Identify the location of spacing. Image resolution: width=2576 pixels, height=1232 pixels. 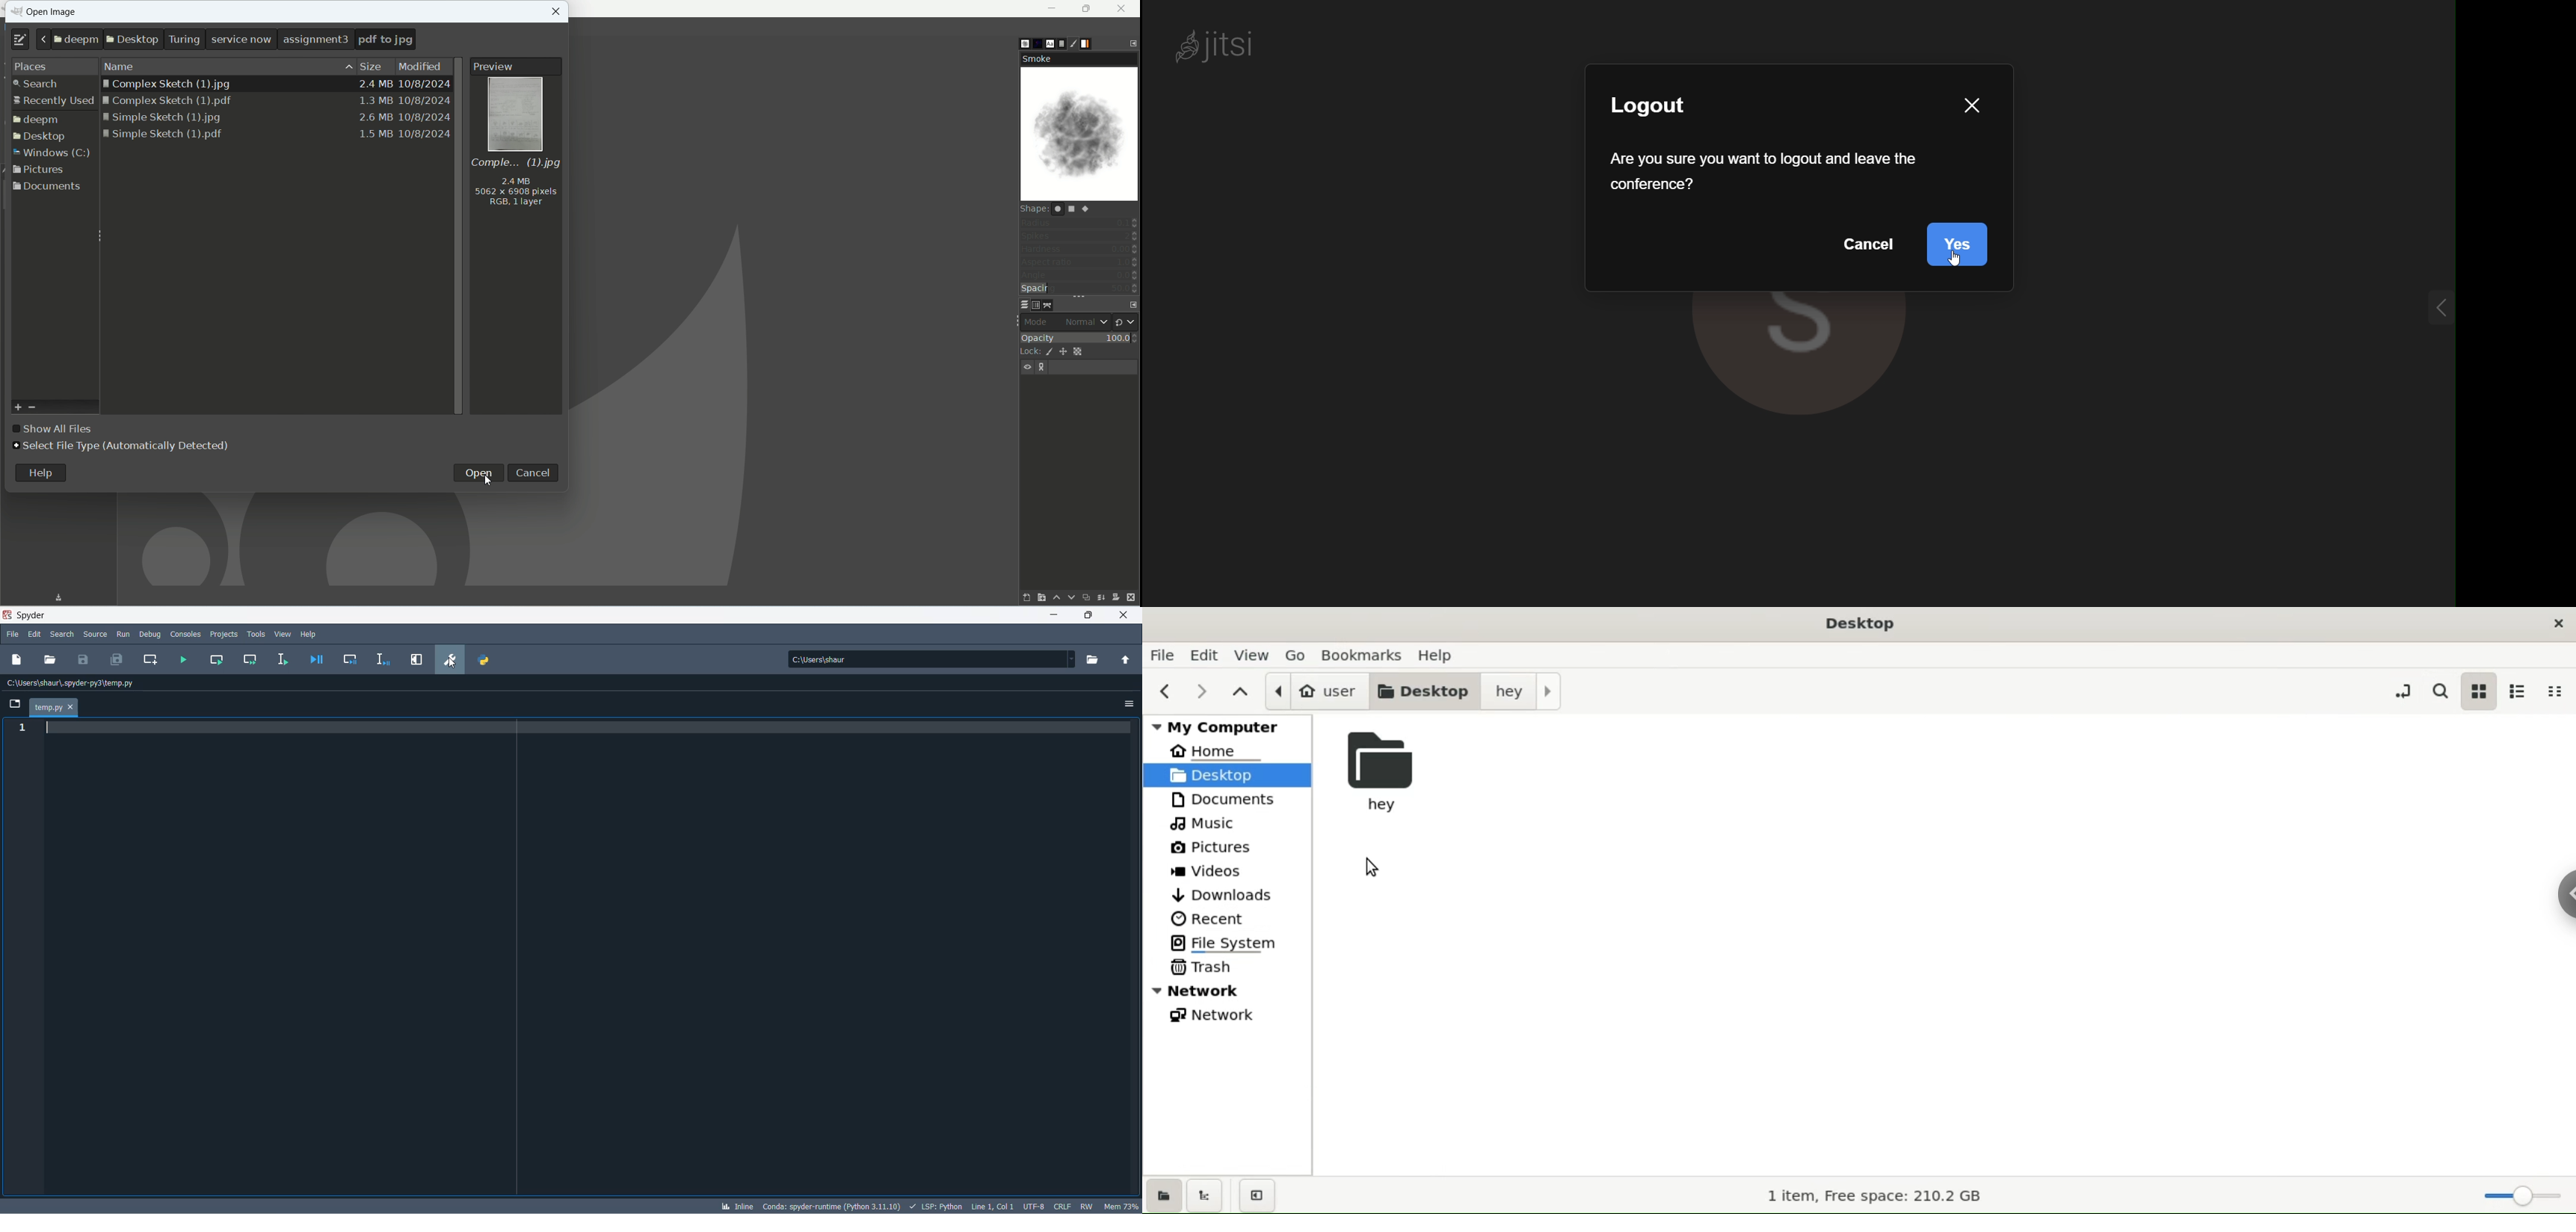
(1080, 288).